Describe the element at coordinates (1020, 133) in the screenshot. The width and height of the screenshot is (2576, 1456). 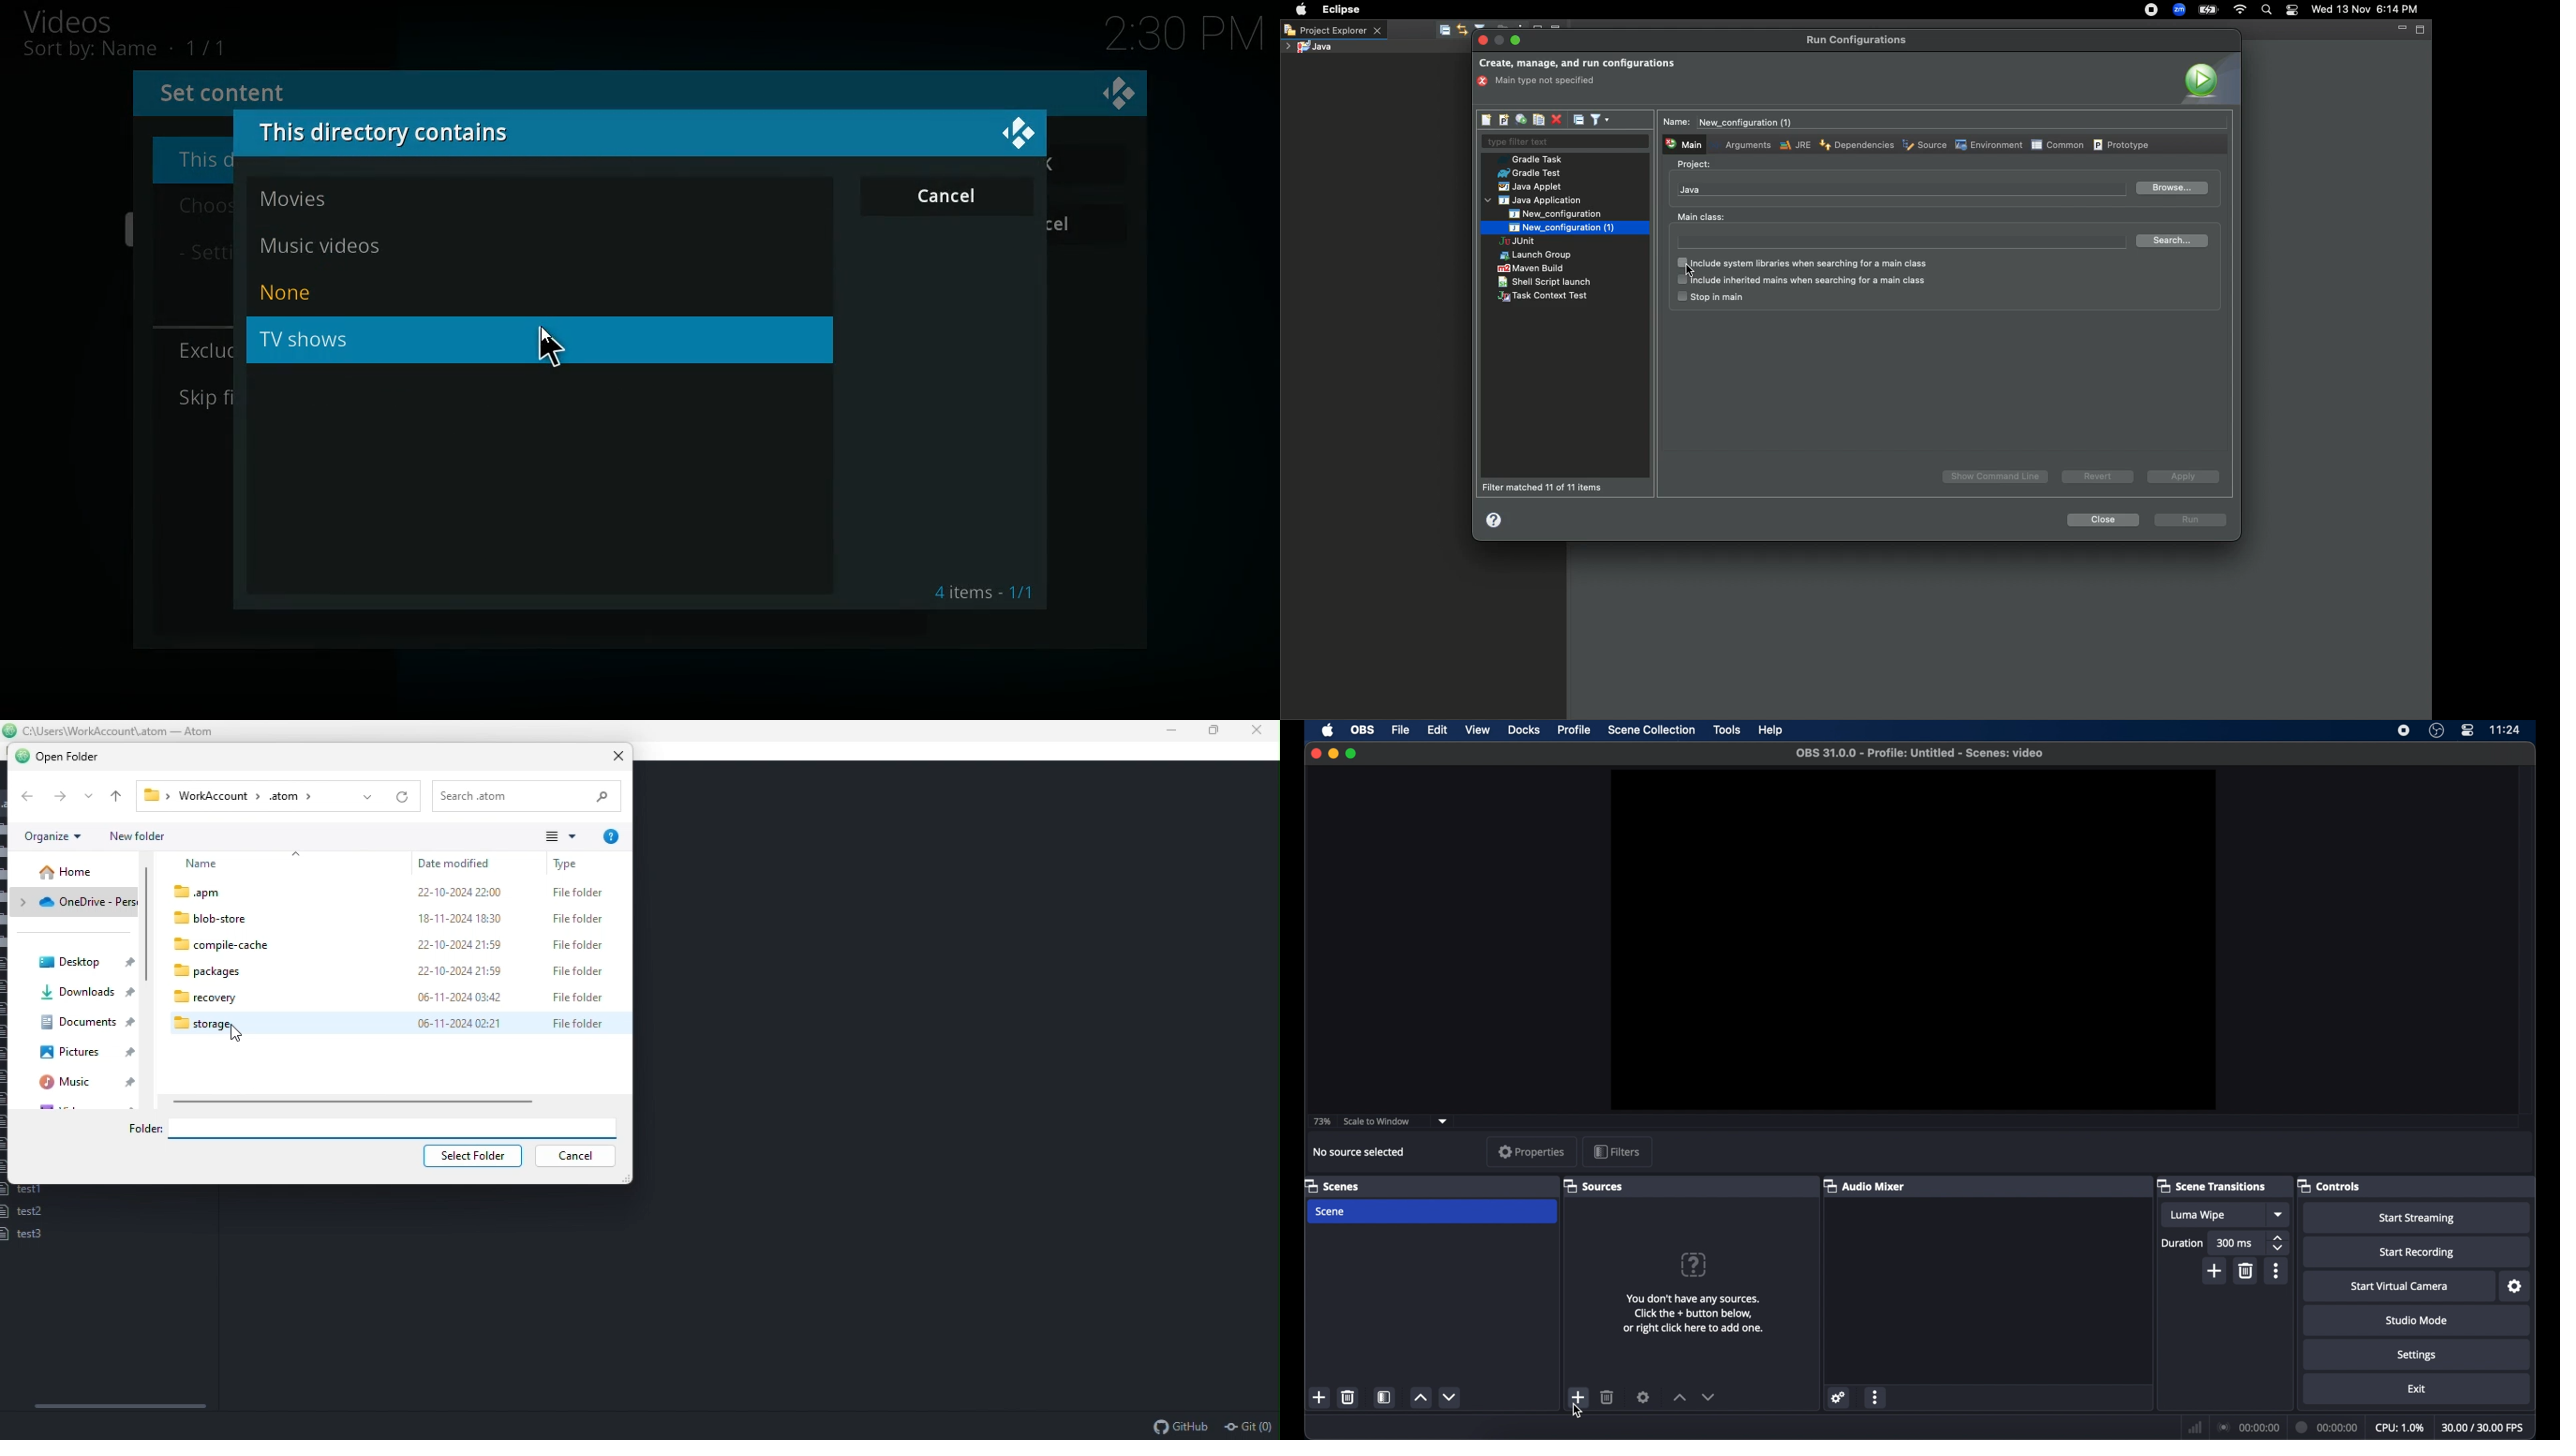
I see `kodi logo` at that location.